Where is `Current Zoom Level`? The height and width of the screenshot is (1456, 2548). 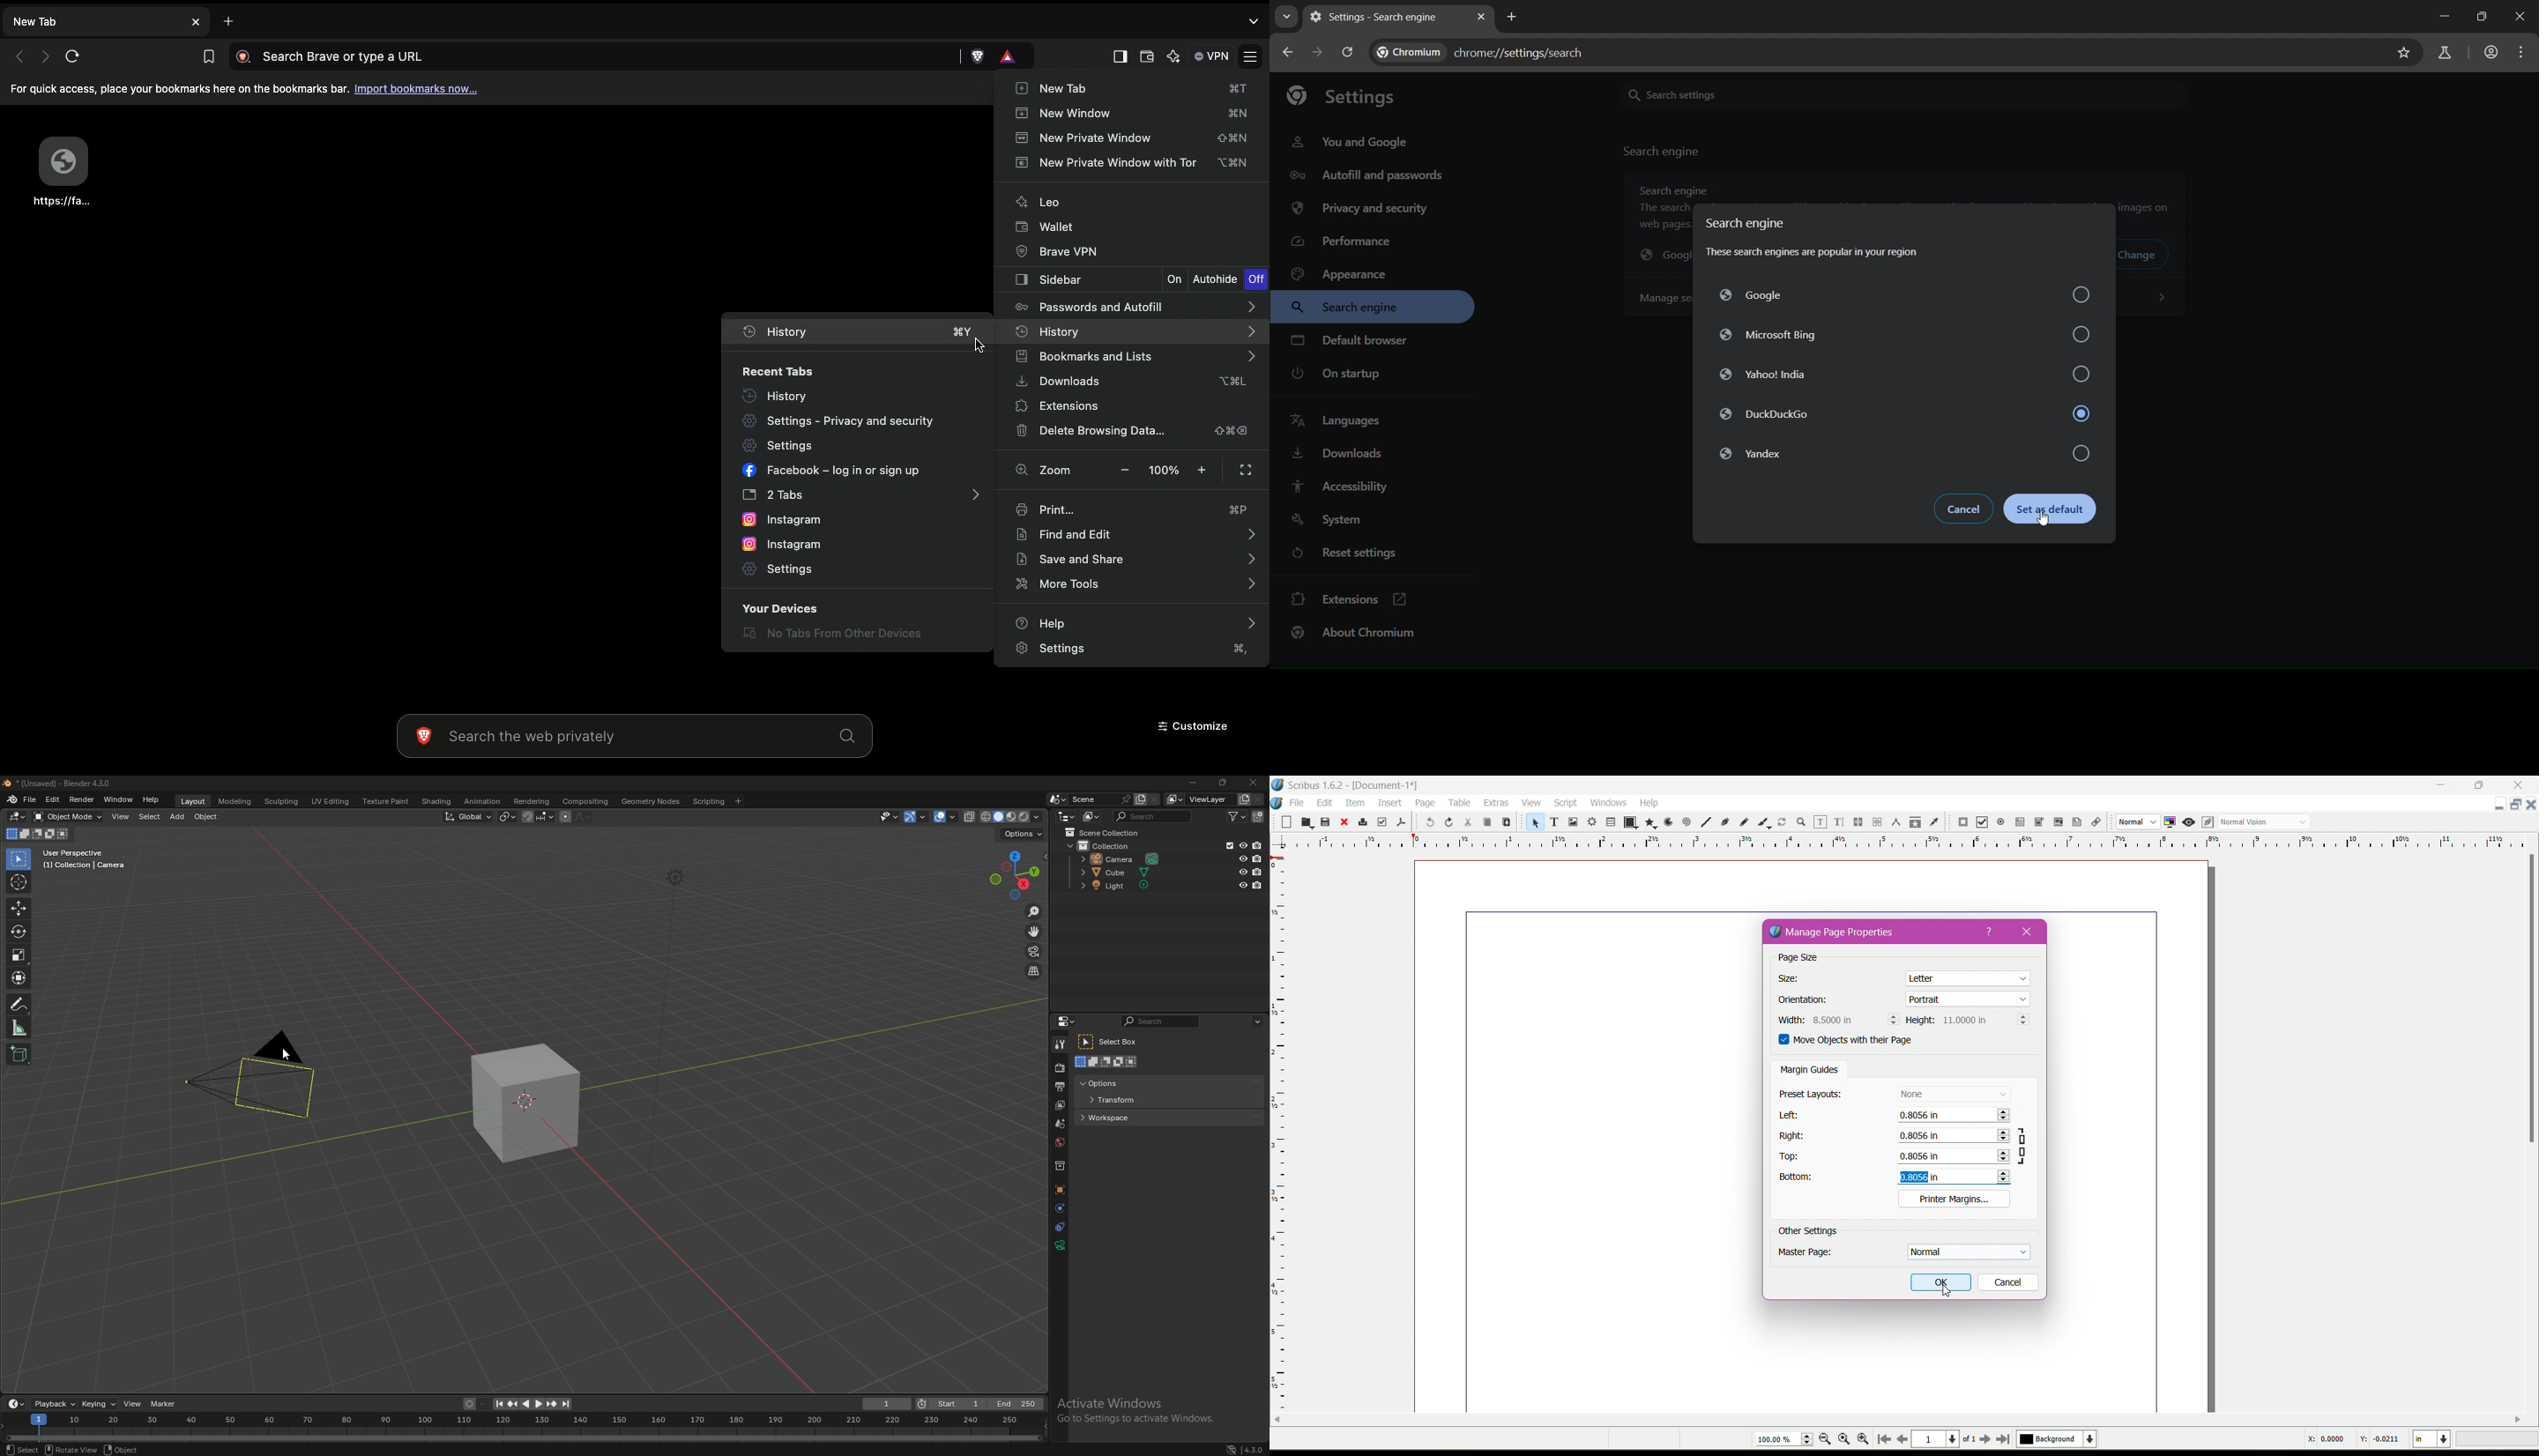
Current Zoom Level is located at coordinates (1779, 1440).